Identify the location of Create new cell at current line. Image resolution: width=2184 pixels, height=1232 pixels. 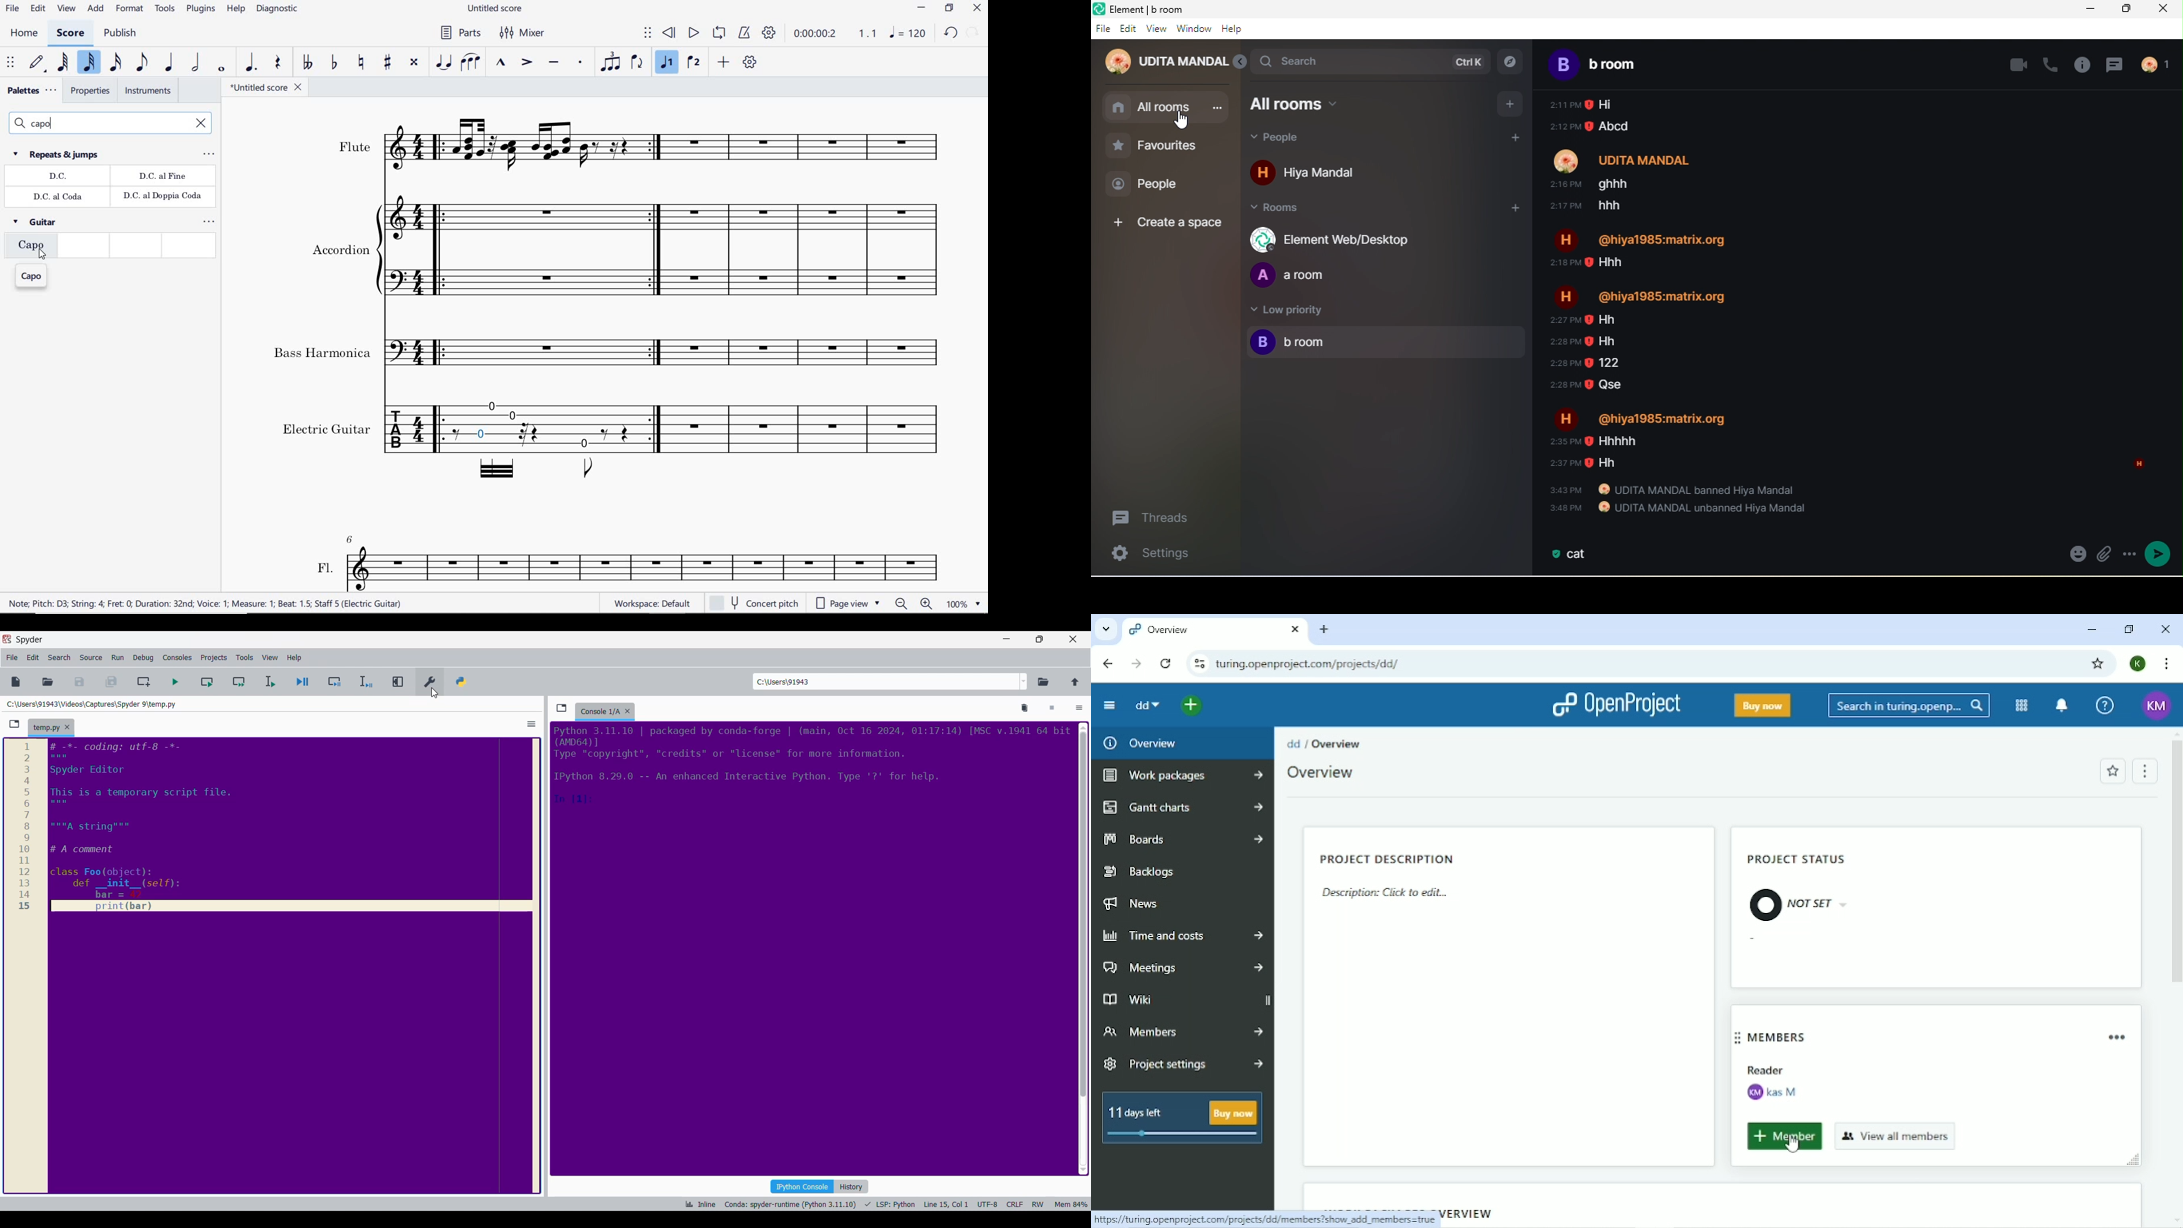
(144, 682).